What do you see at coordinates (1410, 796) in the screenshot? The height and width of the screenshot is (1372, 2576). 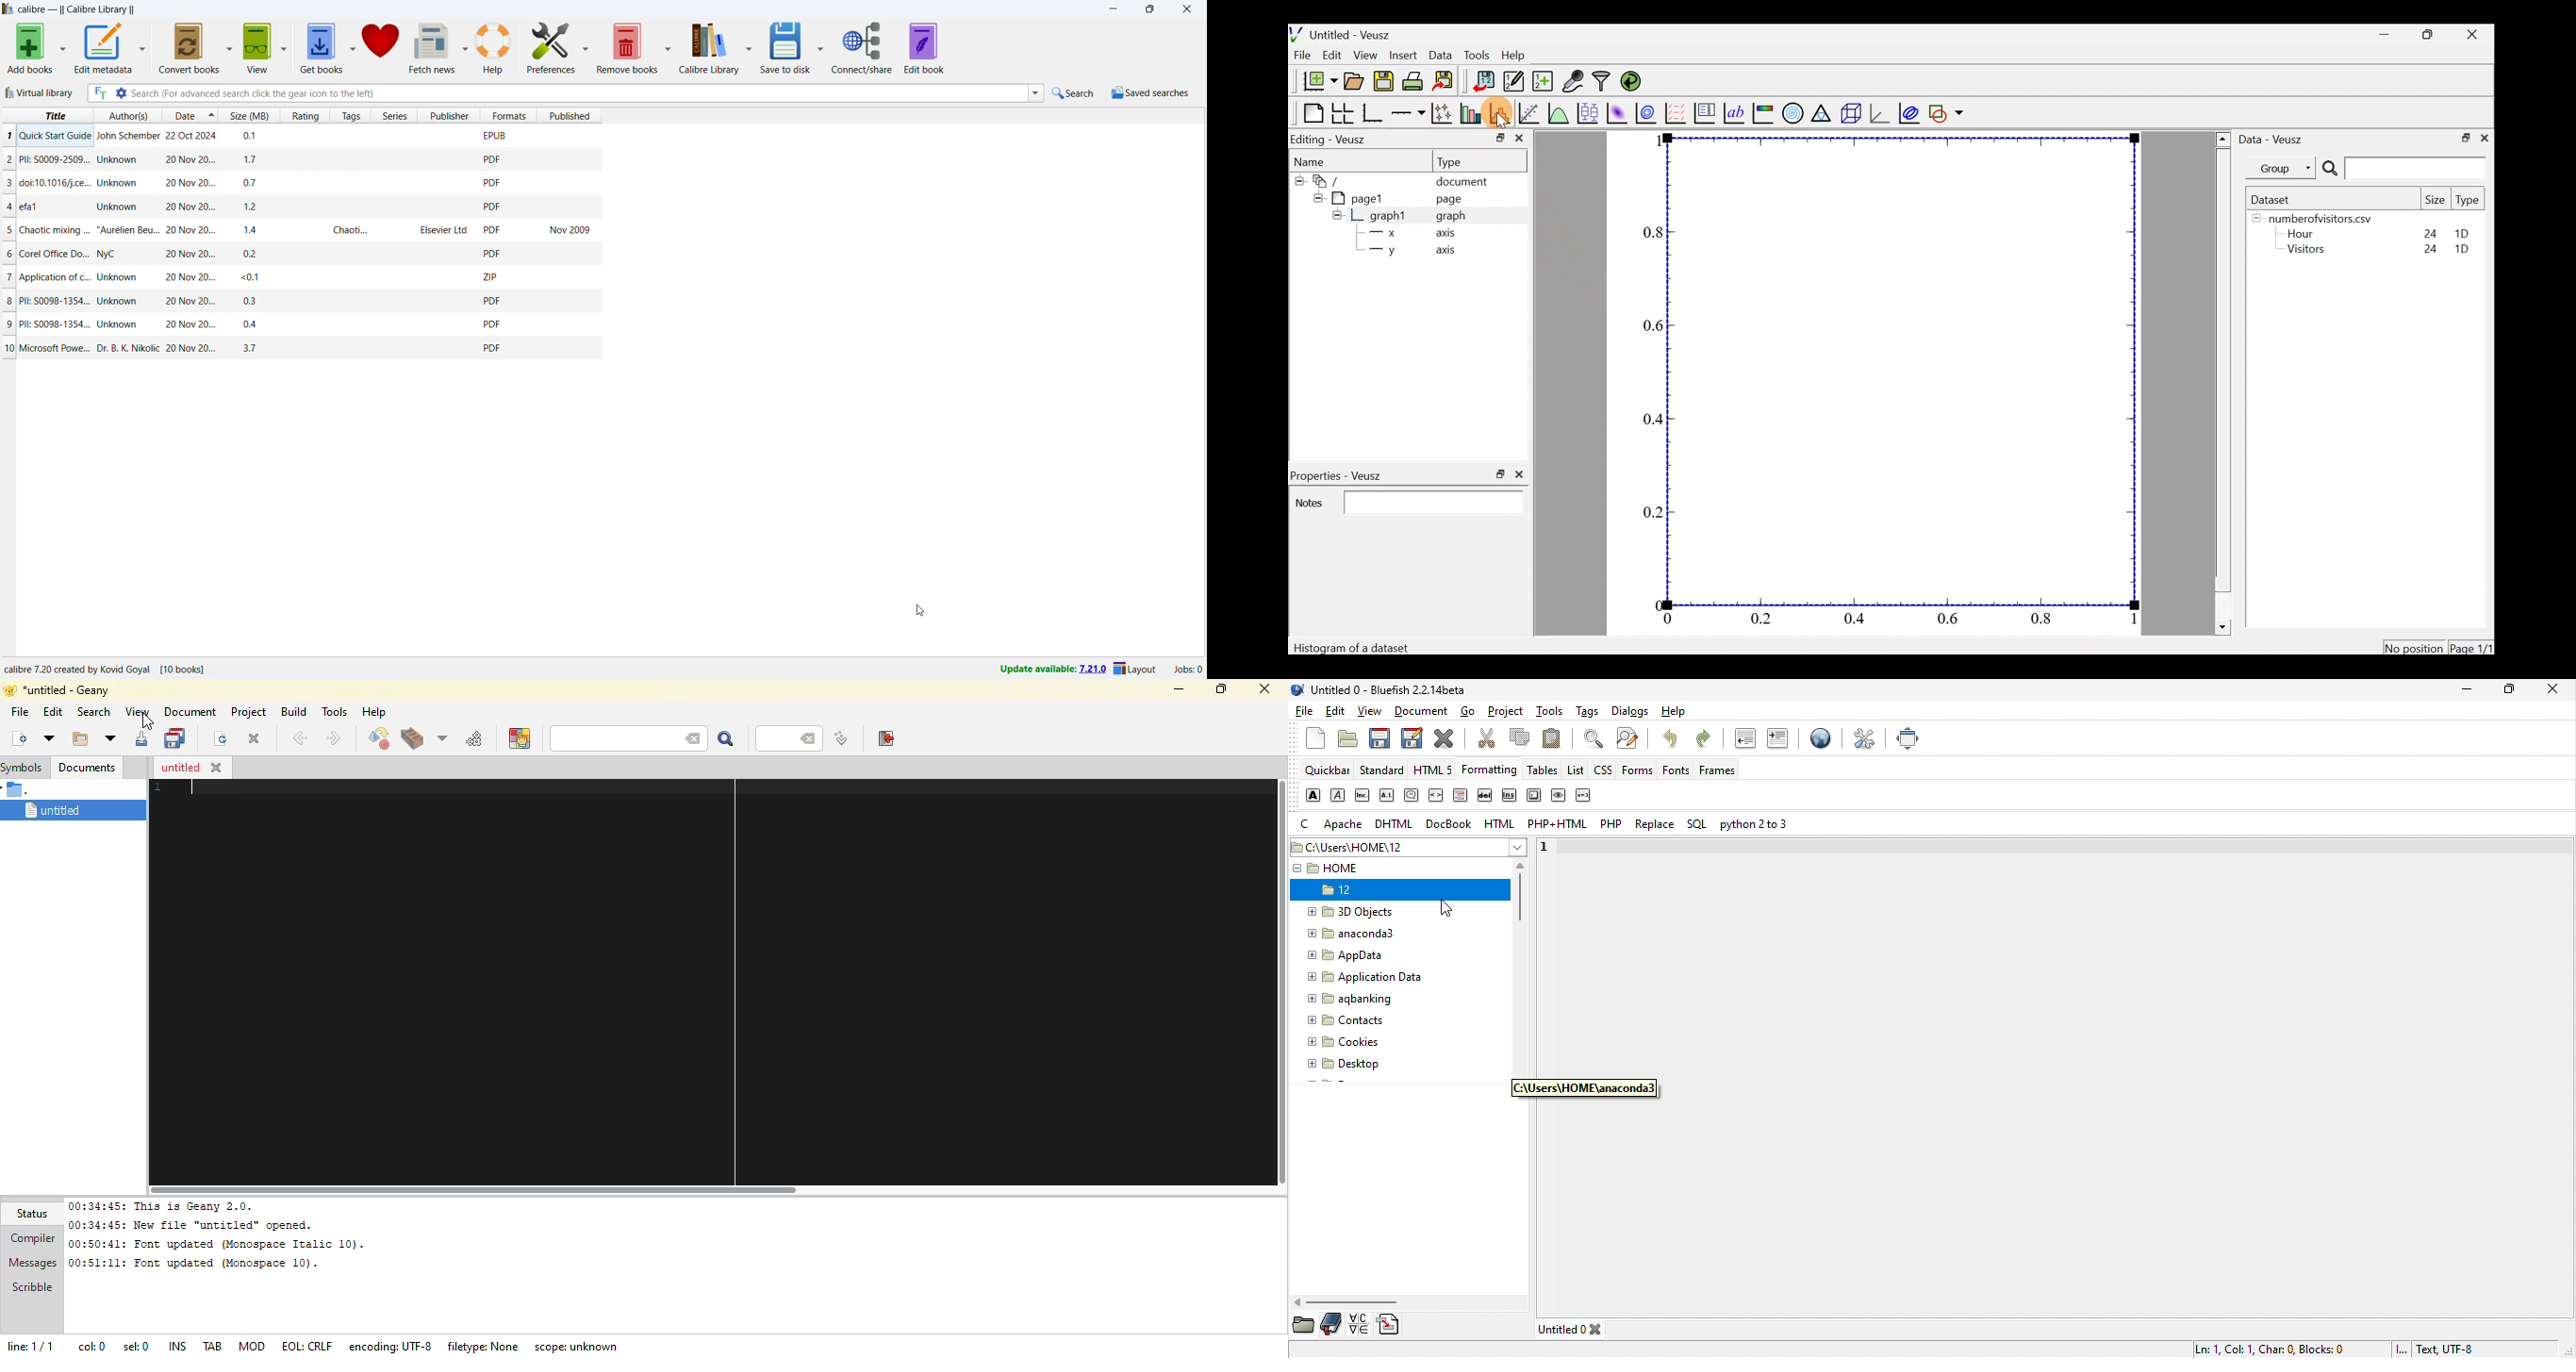 I see `citation` at bounding box center [1410, 796].